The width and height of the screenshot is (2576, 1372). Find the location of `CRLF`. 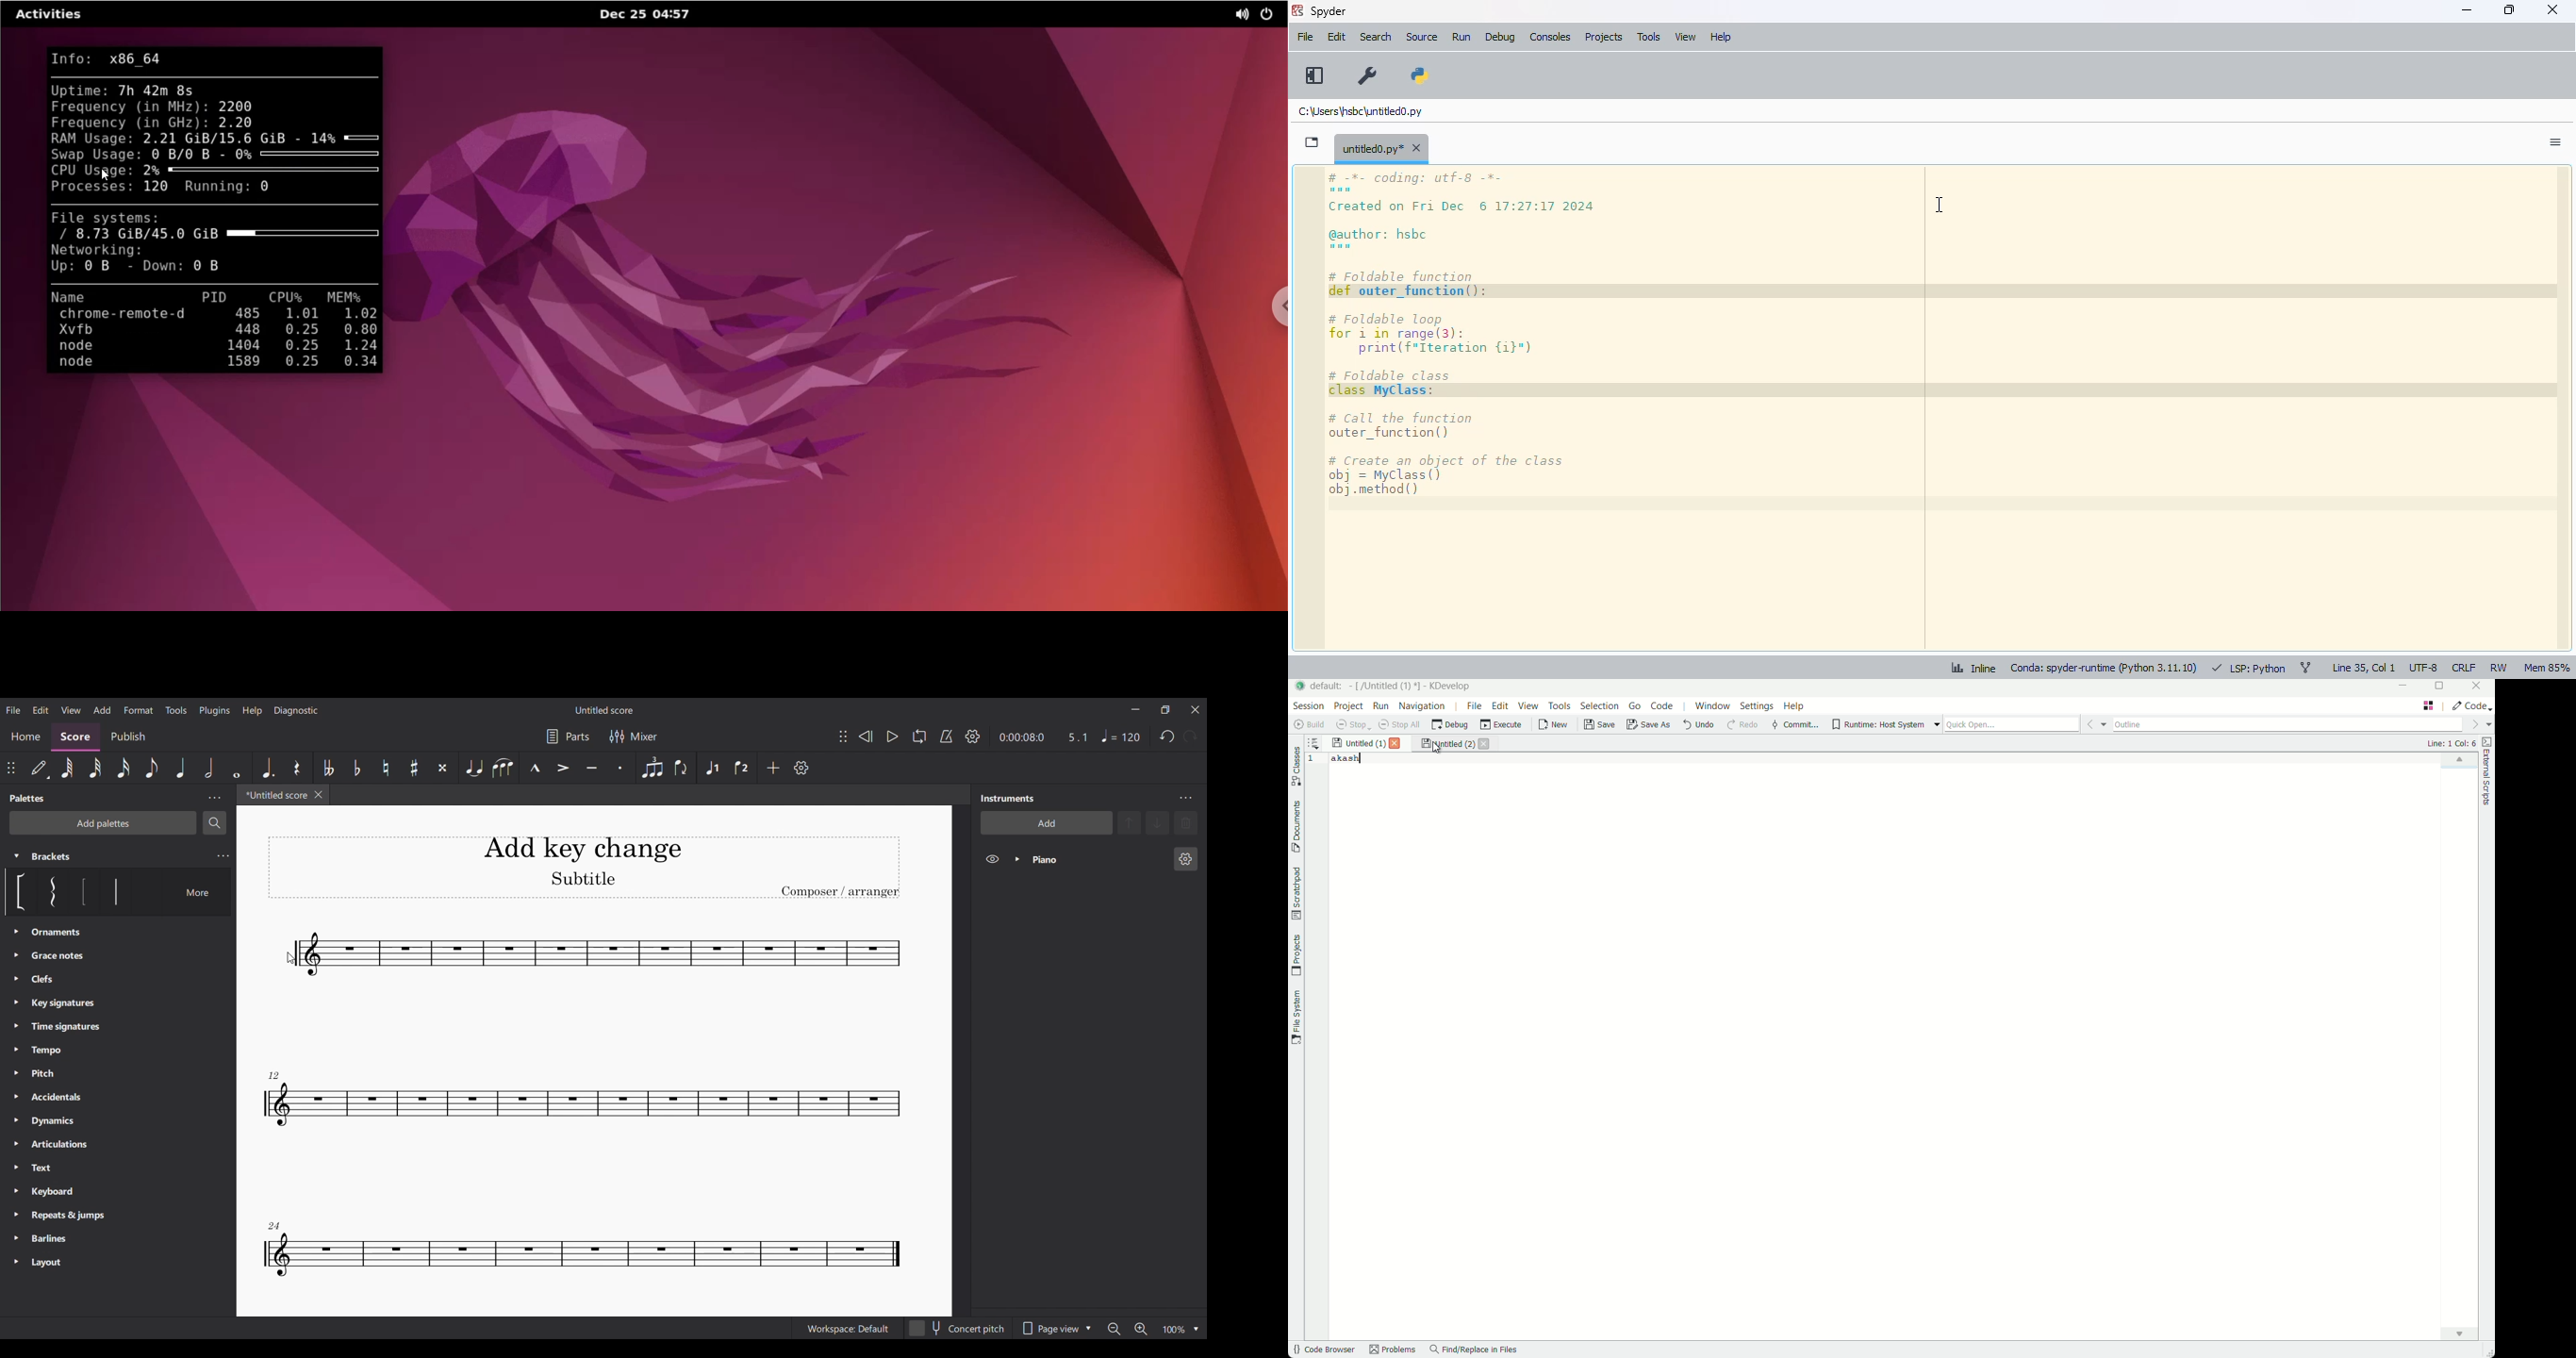

CRLF is located at coordinates (2463, 667).